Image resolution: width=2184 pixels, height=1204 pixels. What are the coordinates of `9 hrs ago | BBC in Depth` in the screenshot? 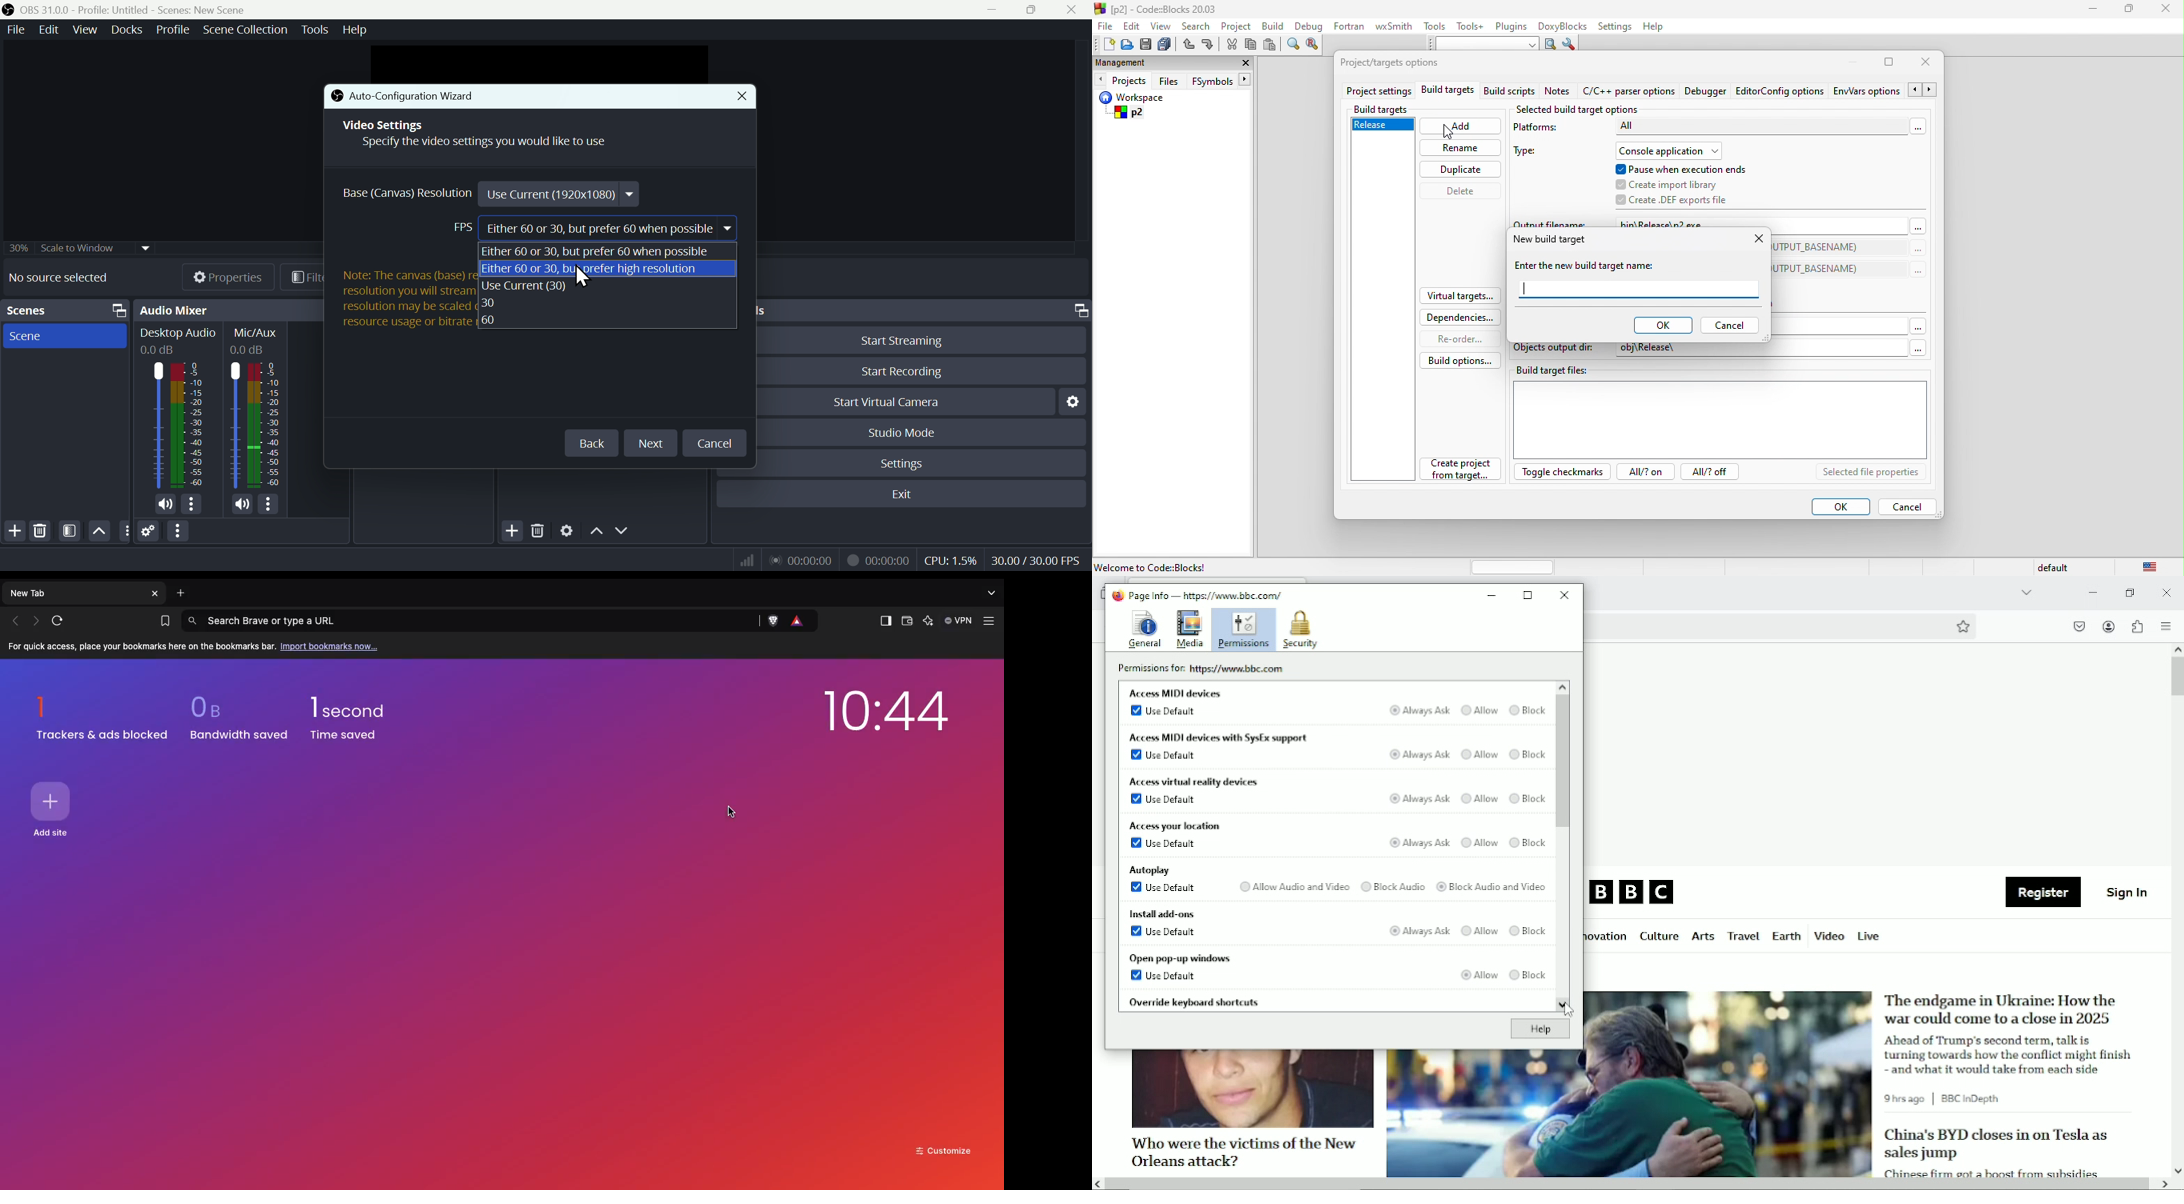 It's located at (1946, 1099).